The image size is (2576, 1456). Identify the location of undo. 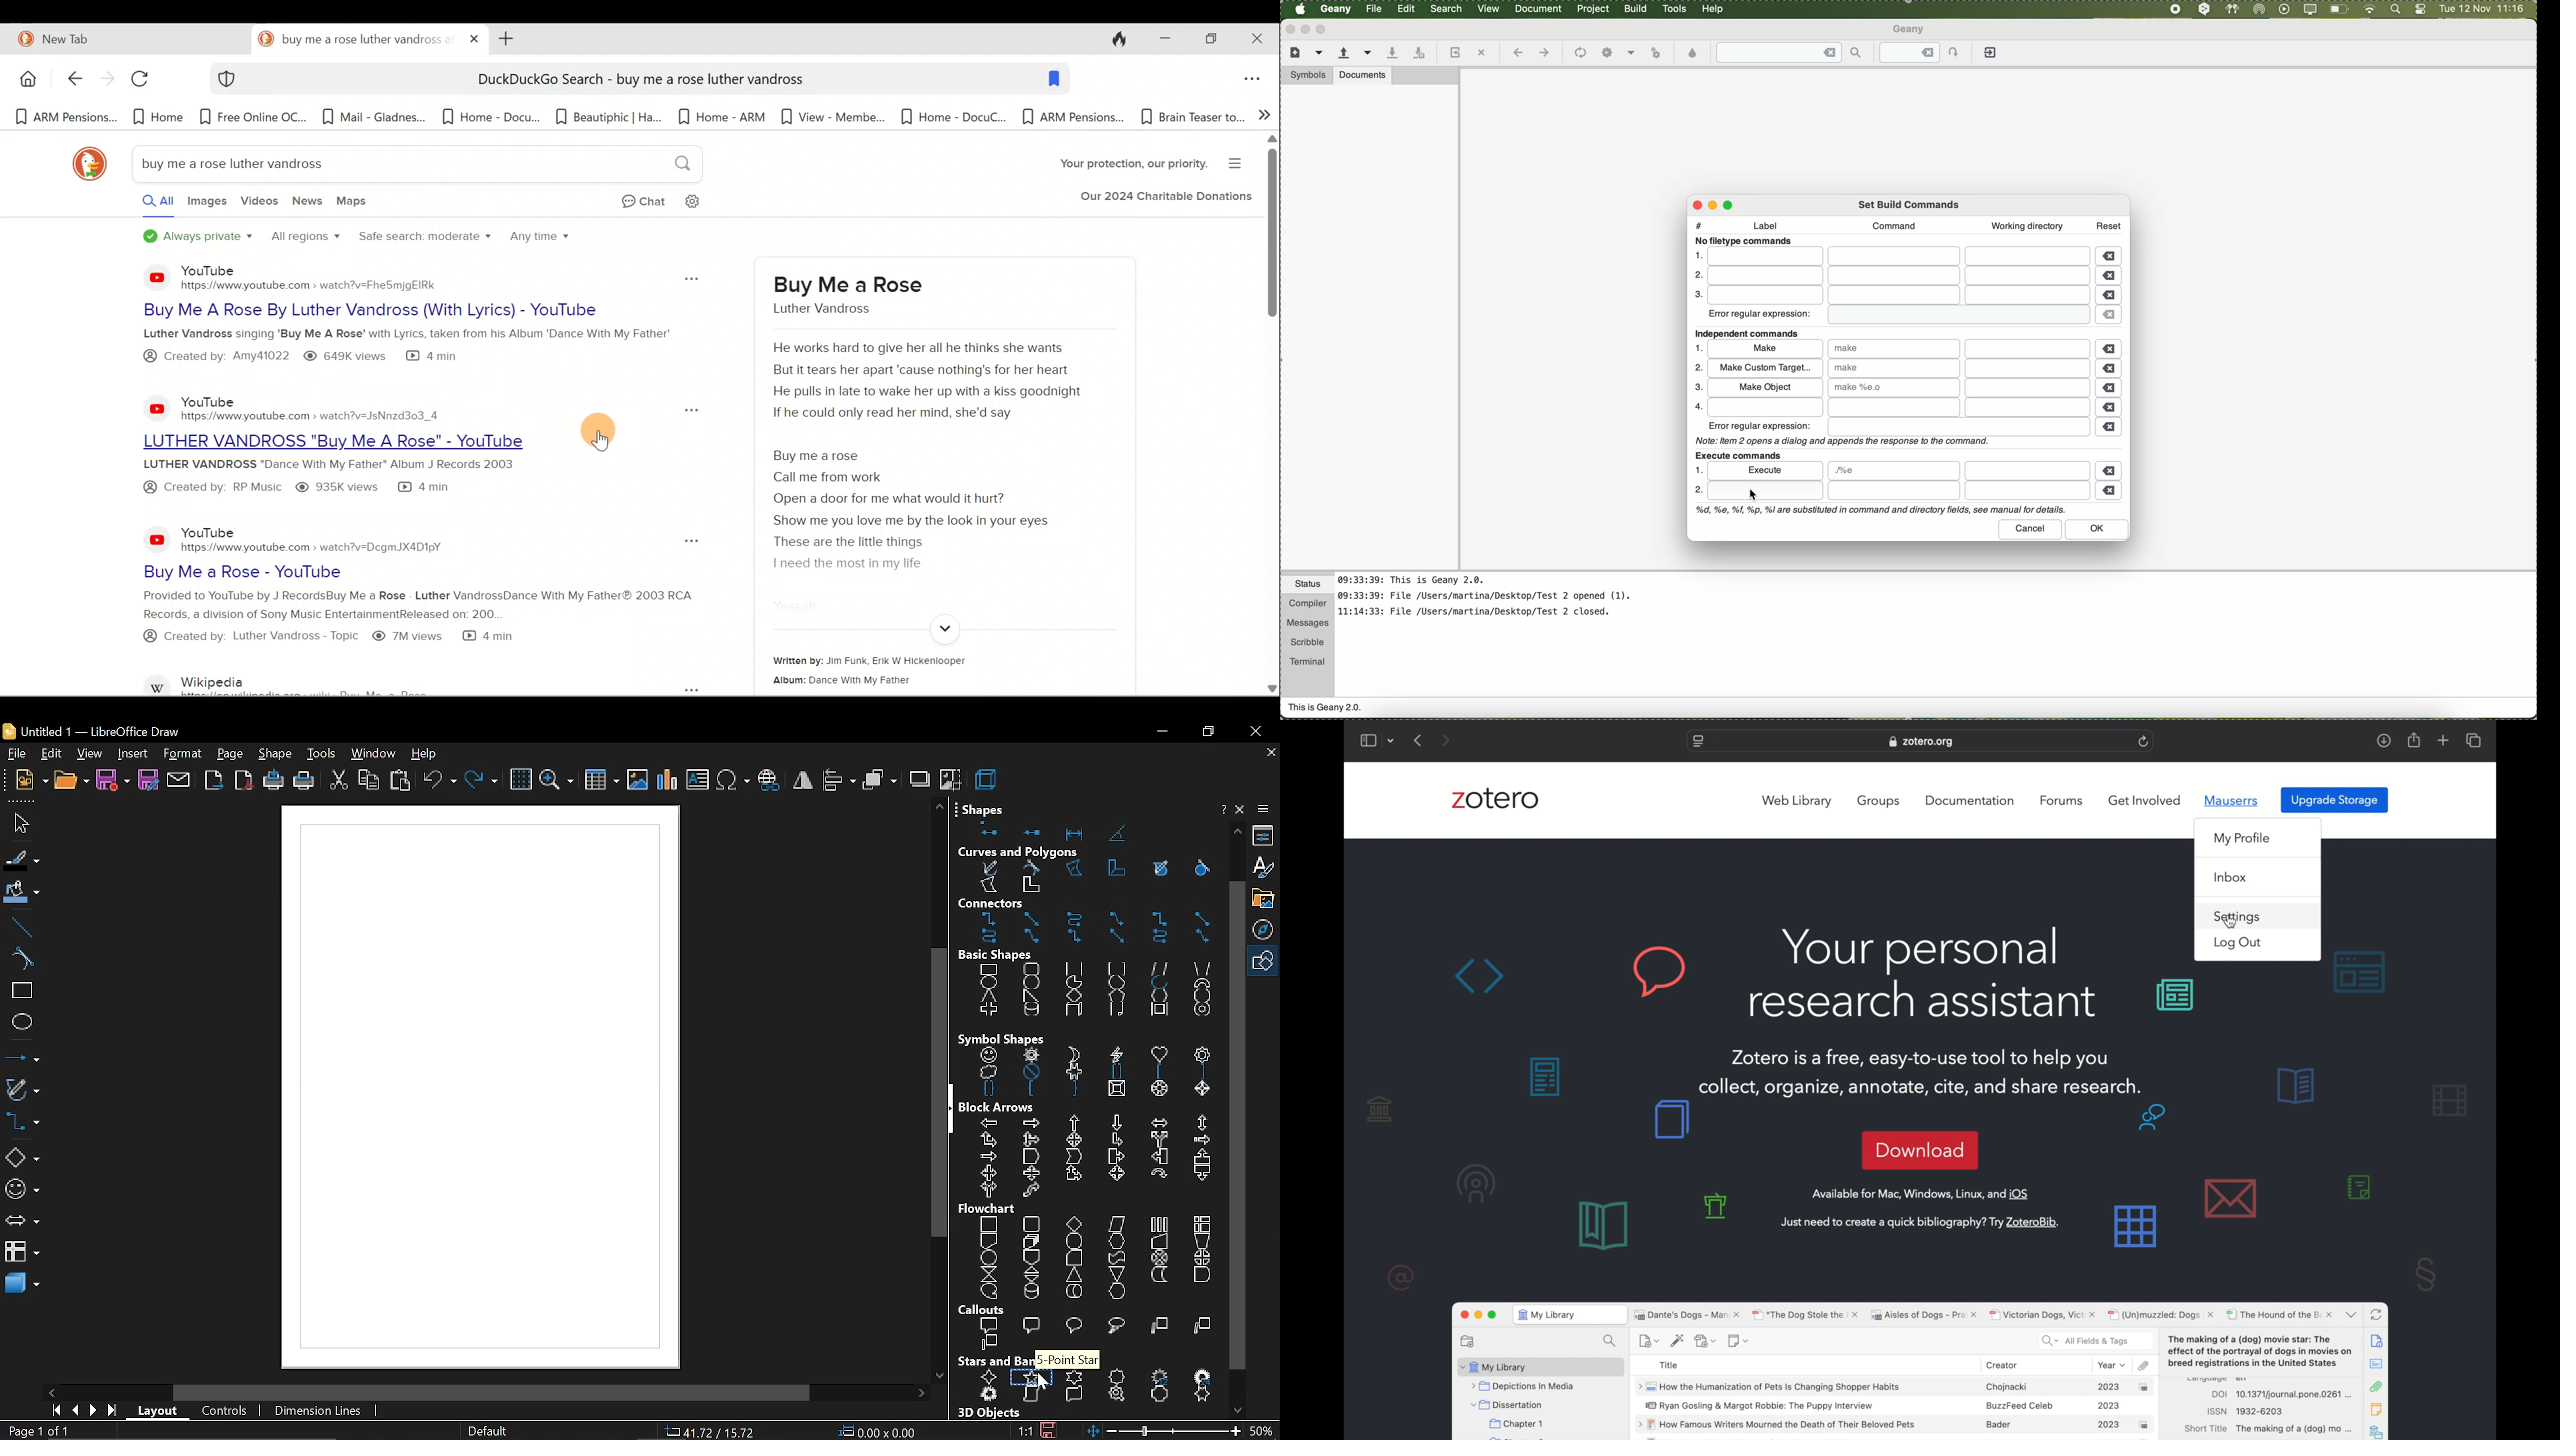
(438, 781).